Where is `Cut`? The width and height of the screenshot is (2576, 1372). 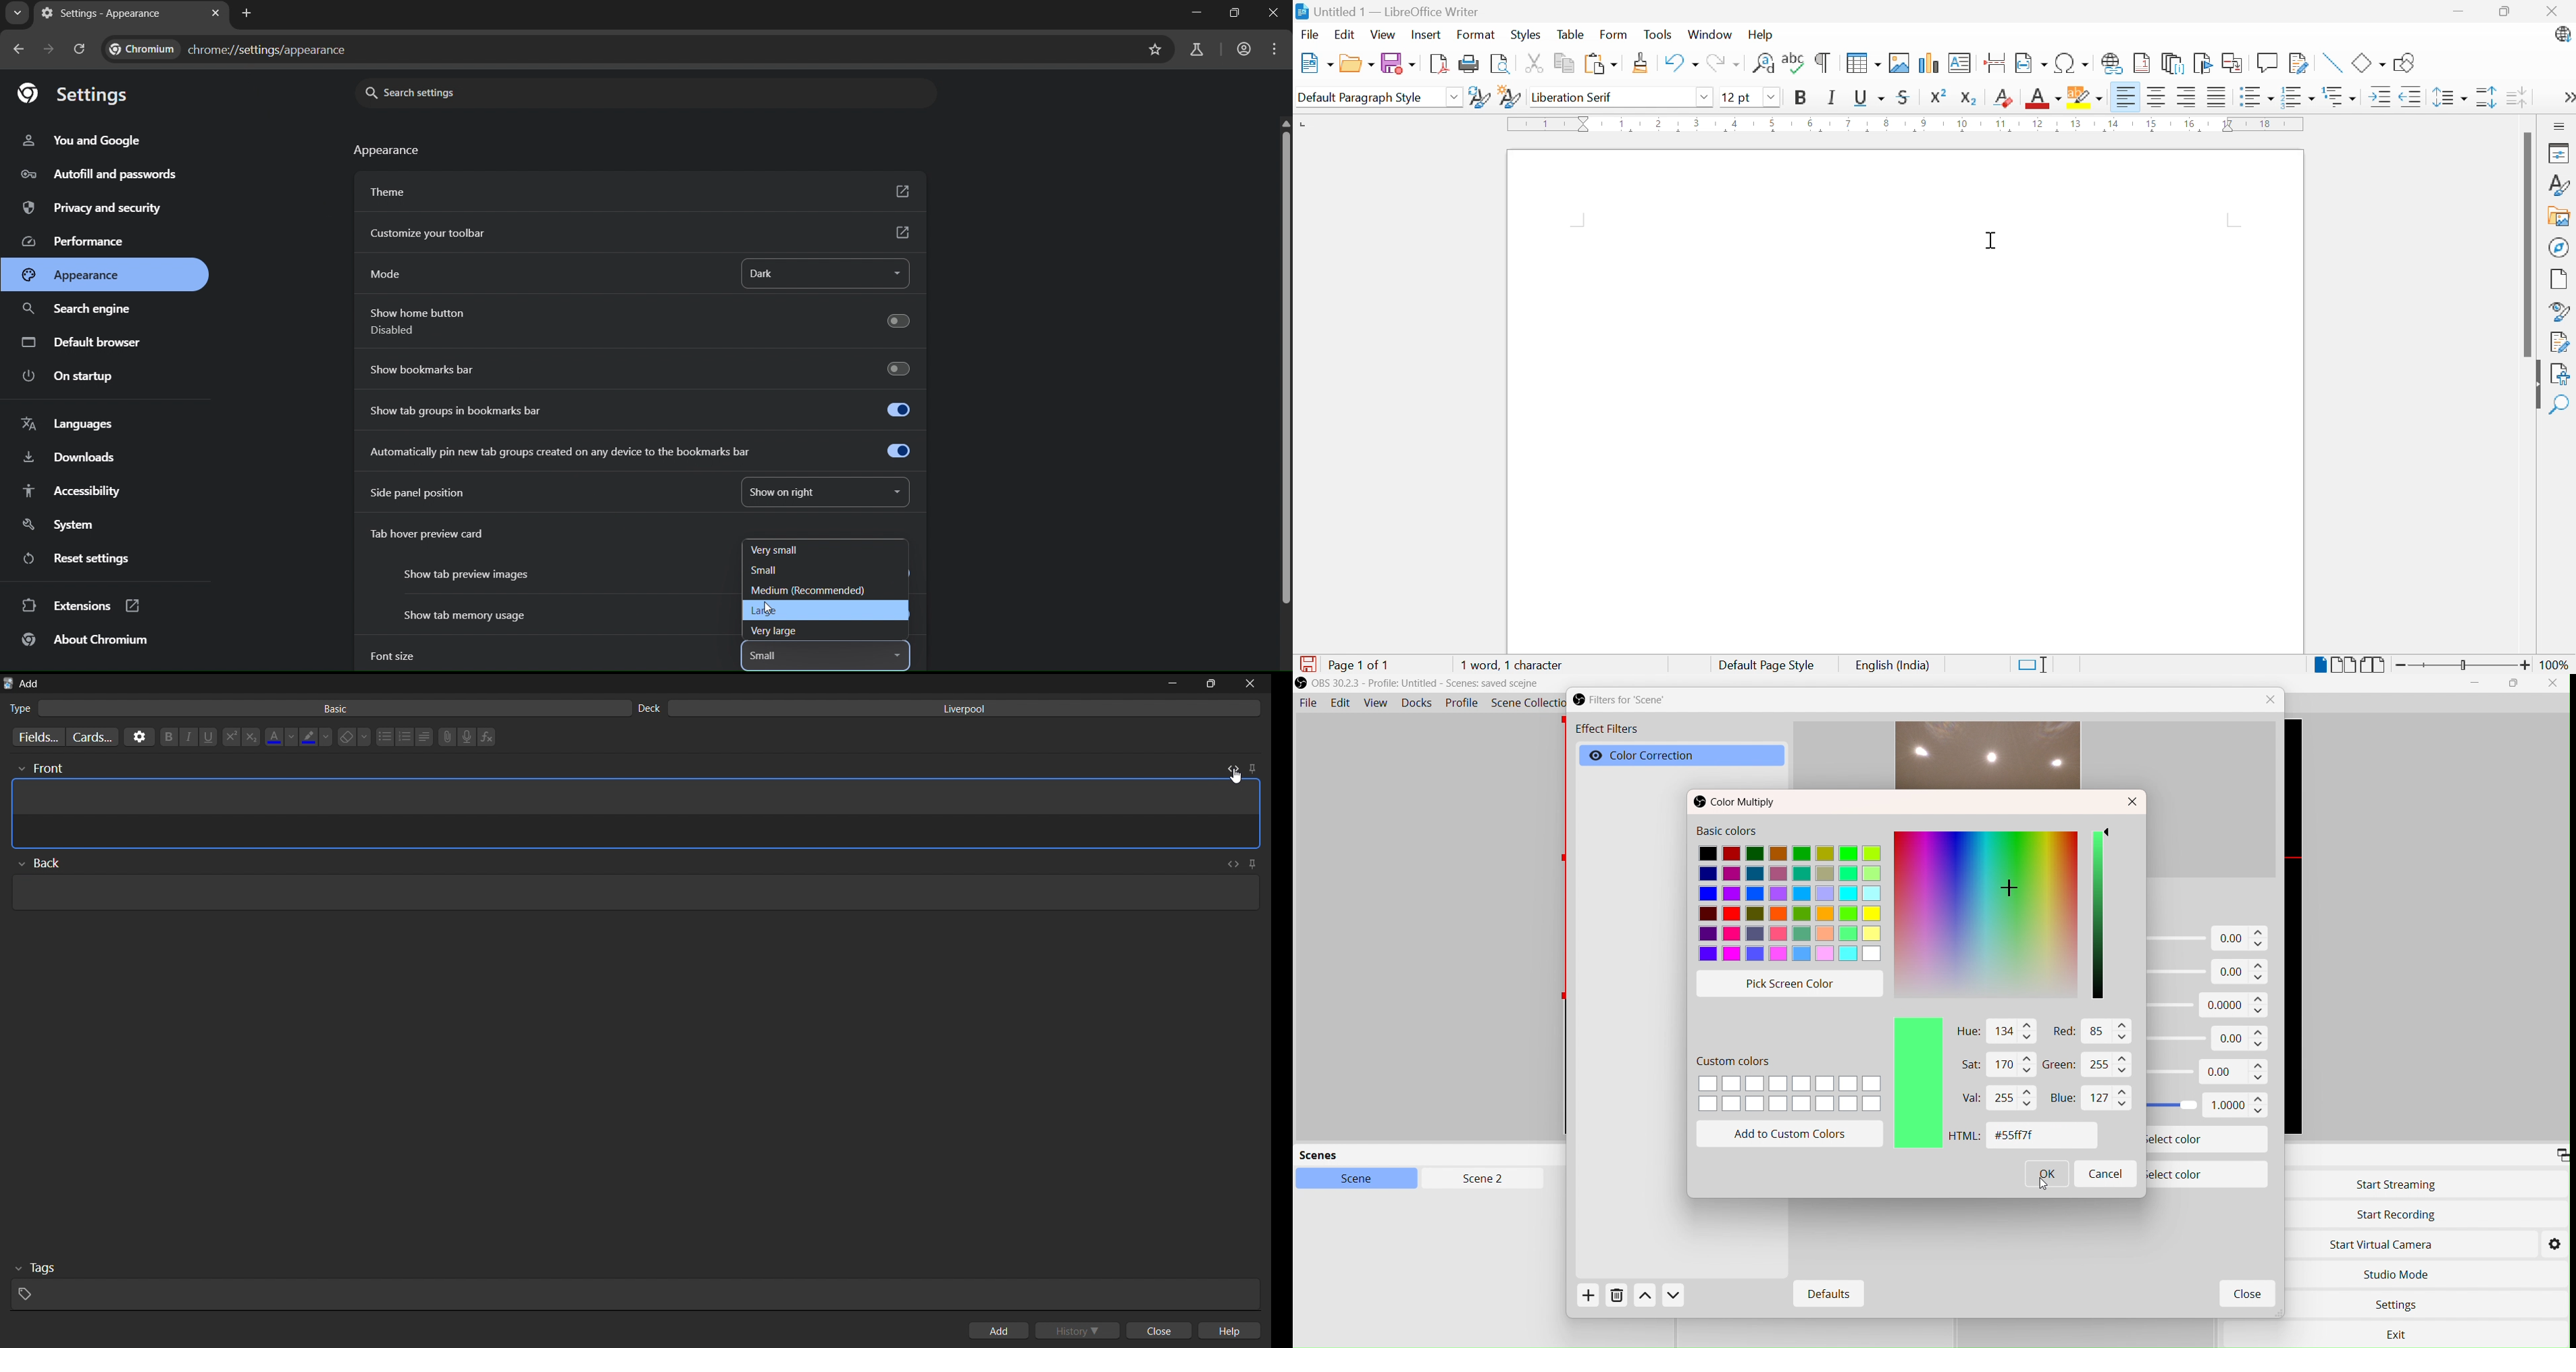
Cut is located at coordinates (1535, 63).